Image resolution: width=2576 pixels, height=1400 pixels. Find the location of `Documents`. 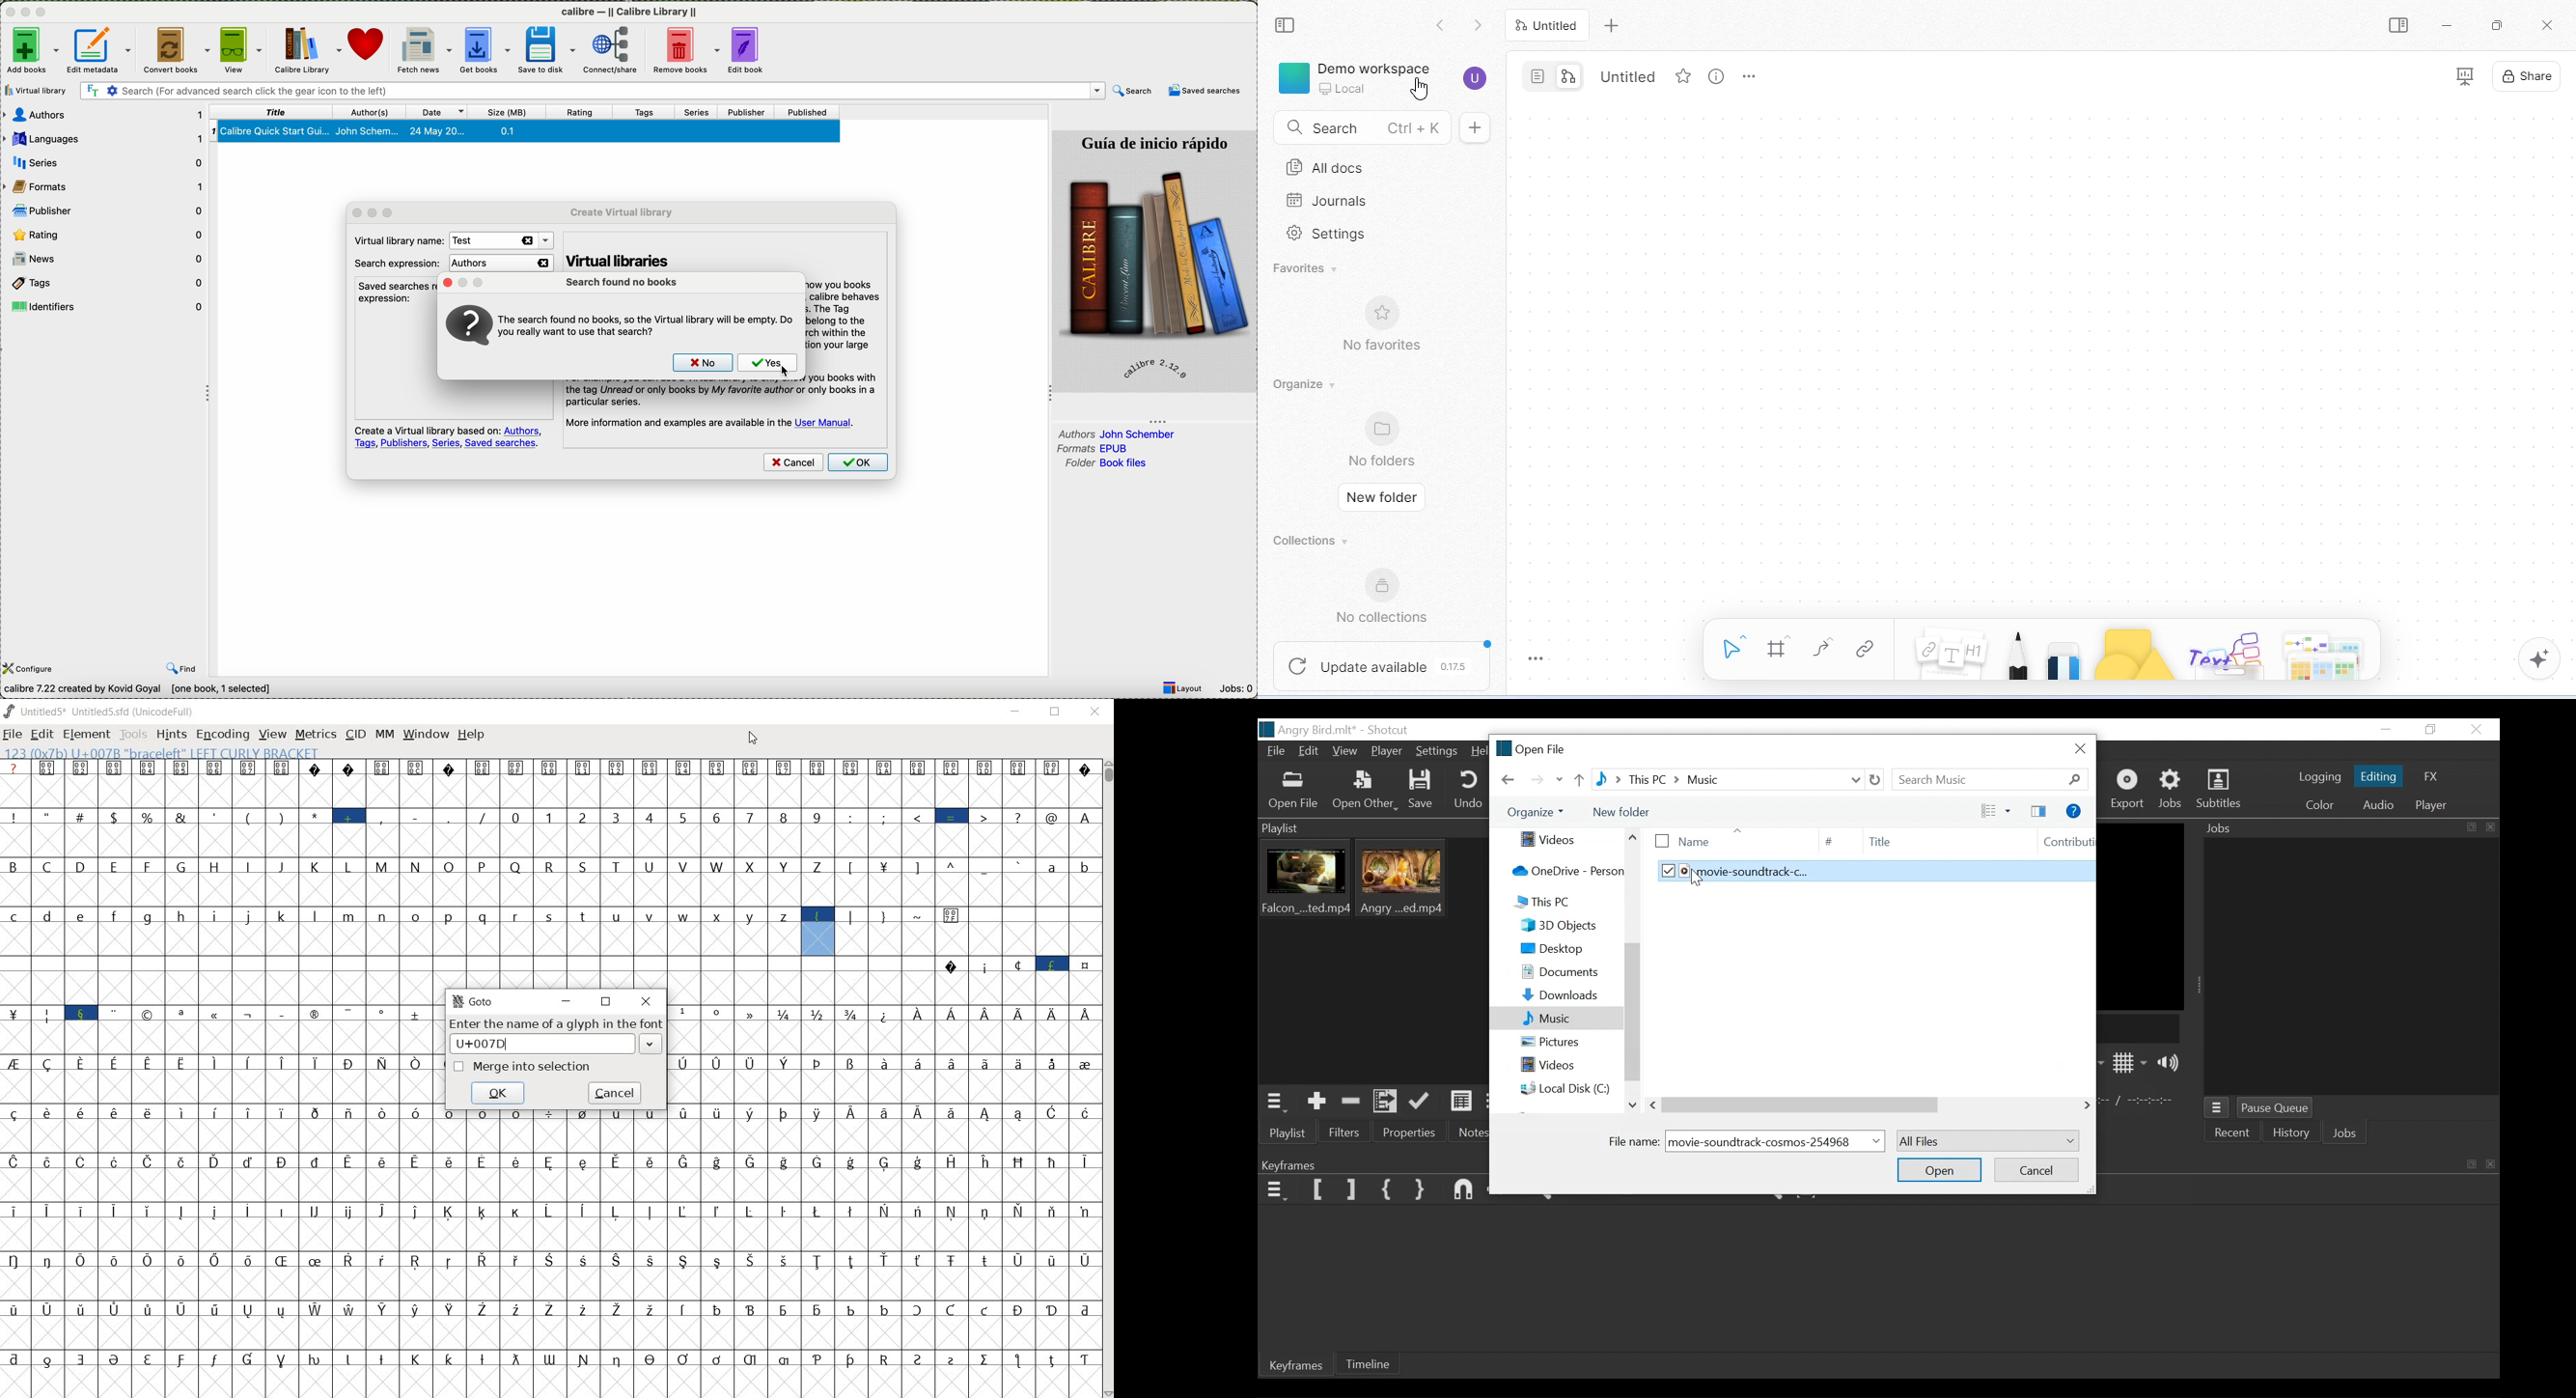

Documents is located at coordinates (1554, 973).